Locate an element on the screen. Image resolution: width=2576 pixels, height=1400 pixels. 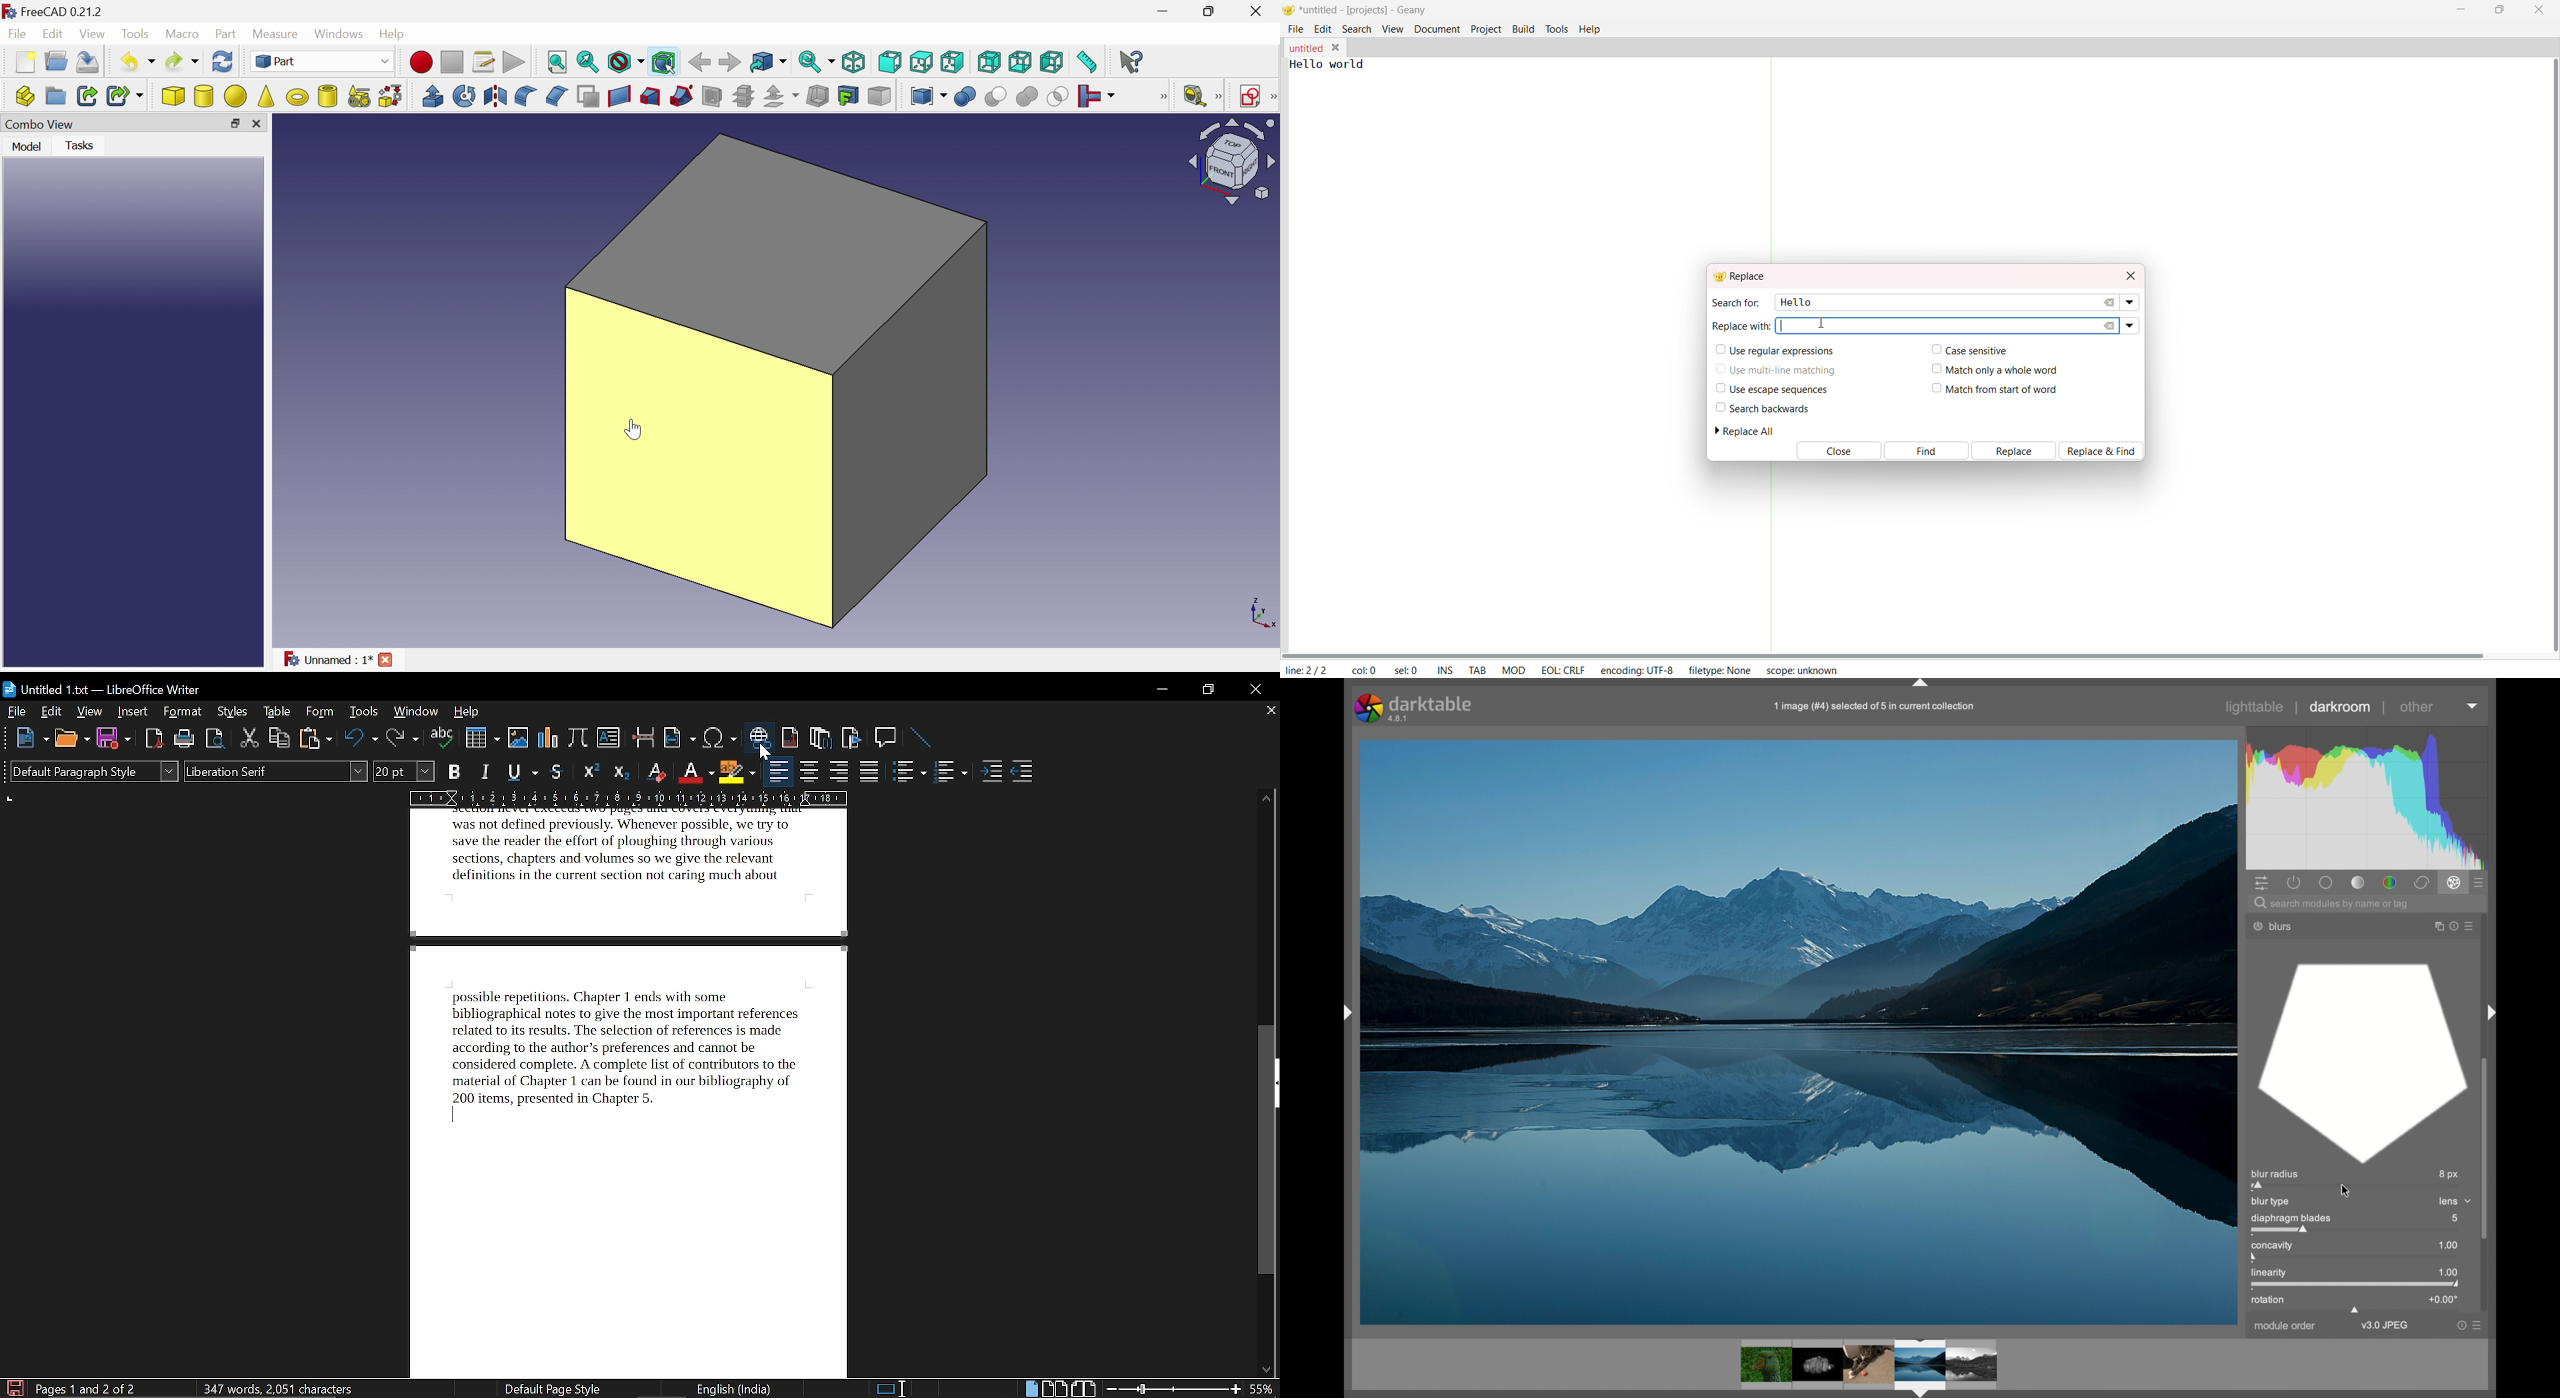
New is located at coordinates (27, 63).